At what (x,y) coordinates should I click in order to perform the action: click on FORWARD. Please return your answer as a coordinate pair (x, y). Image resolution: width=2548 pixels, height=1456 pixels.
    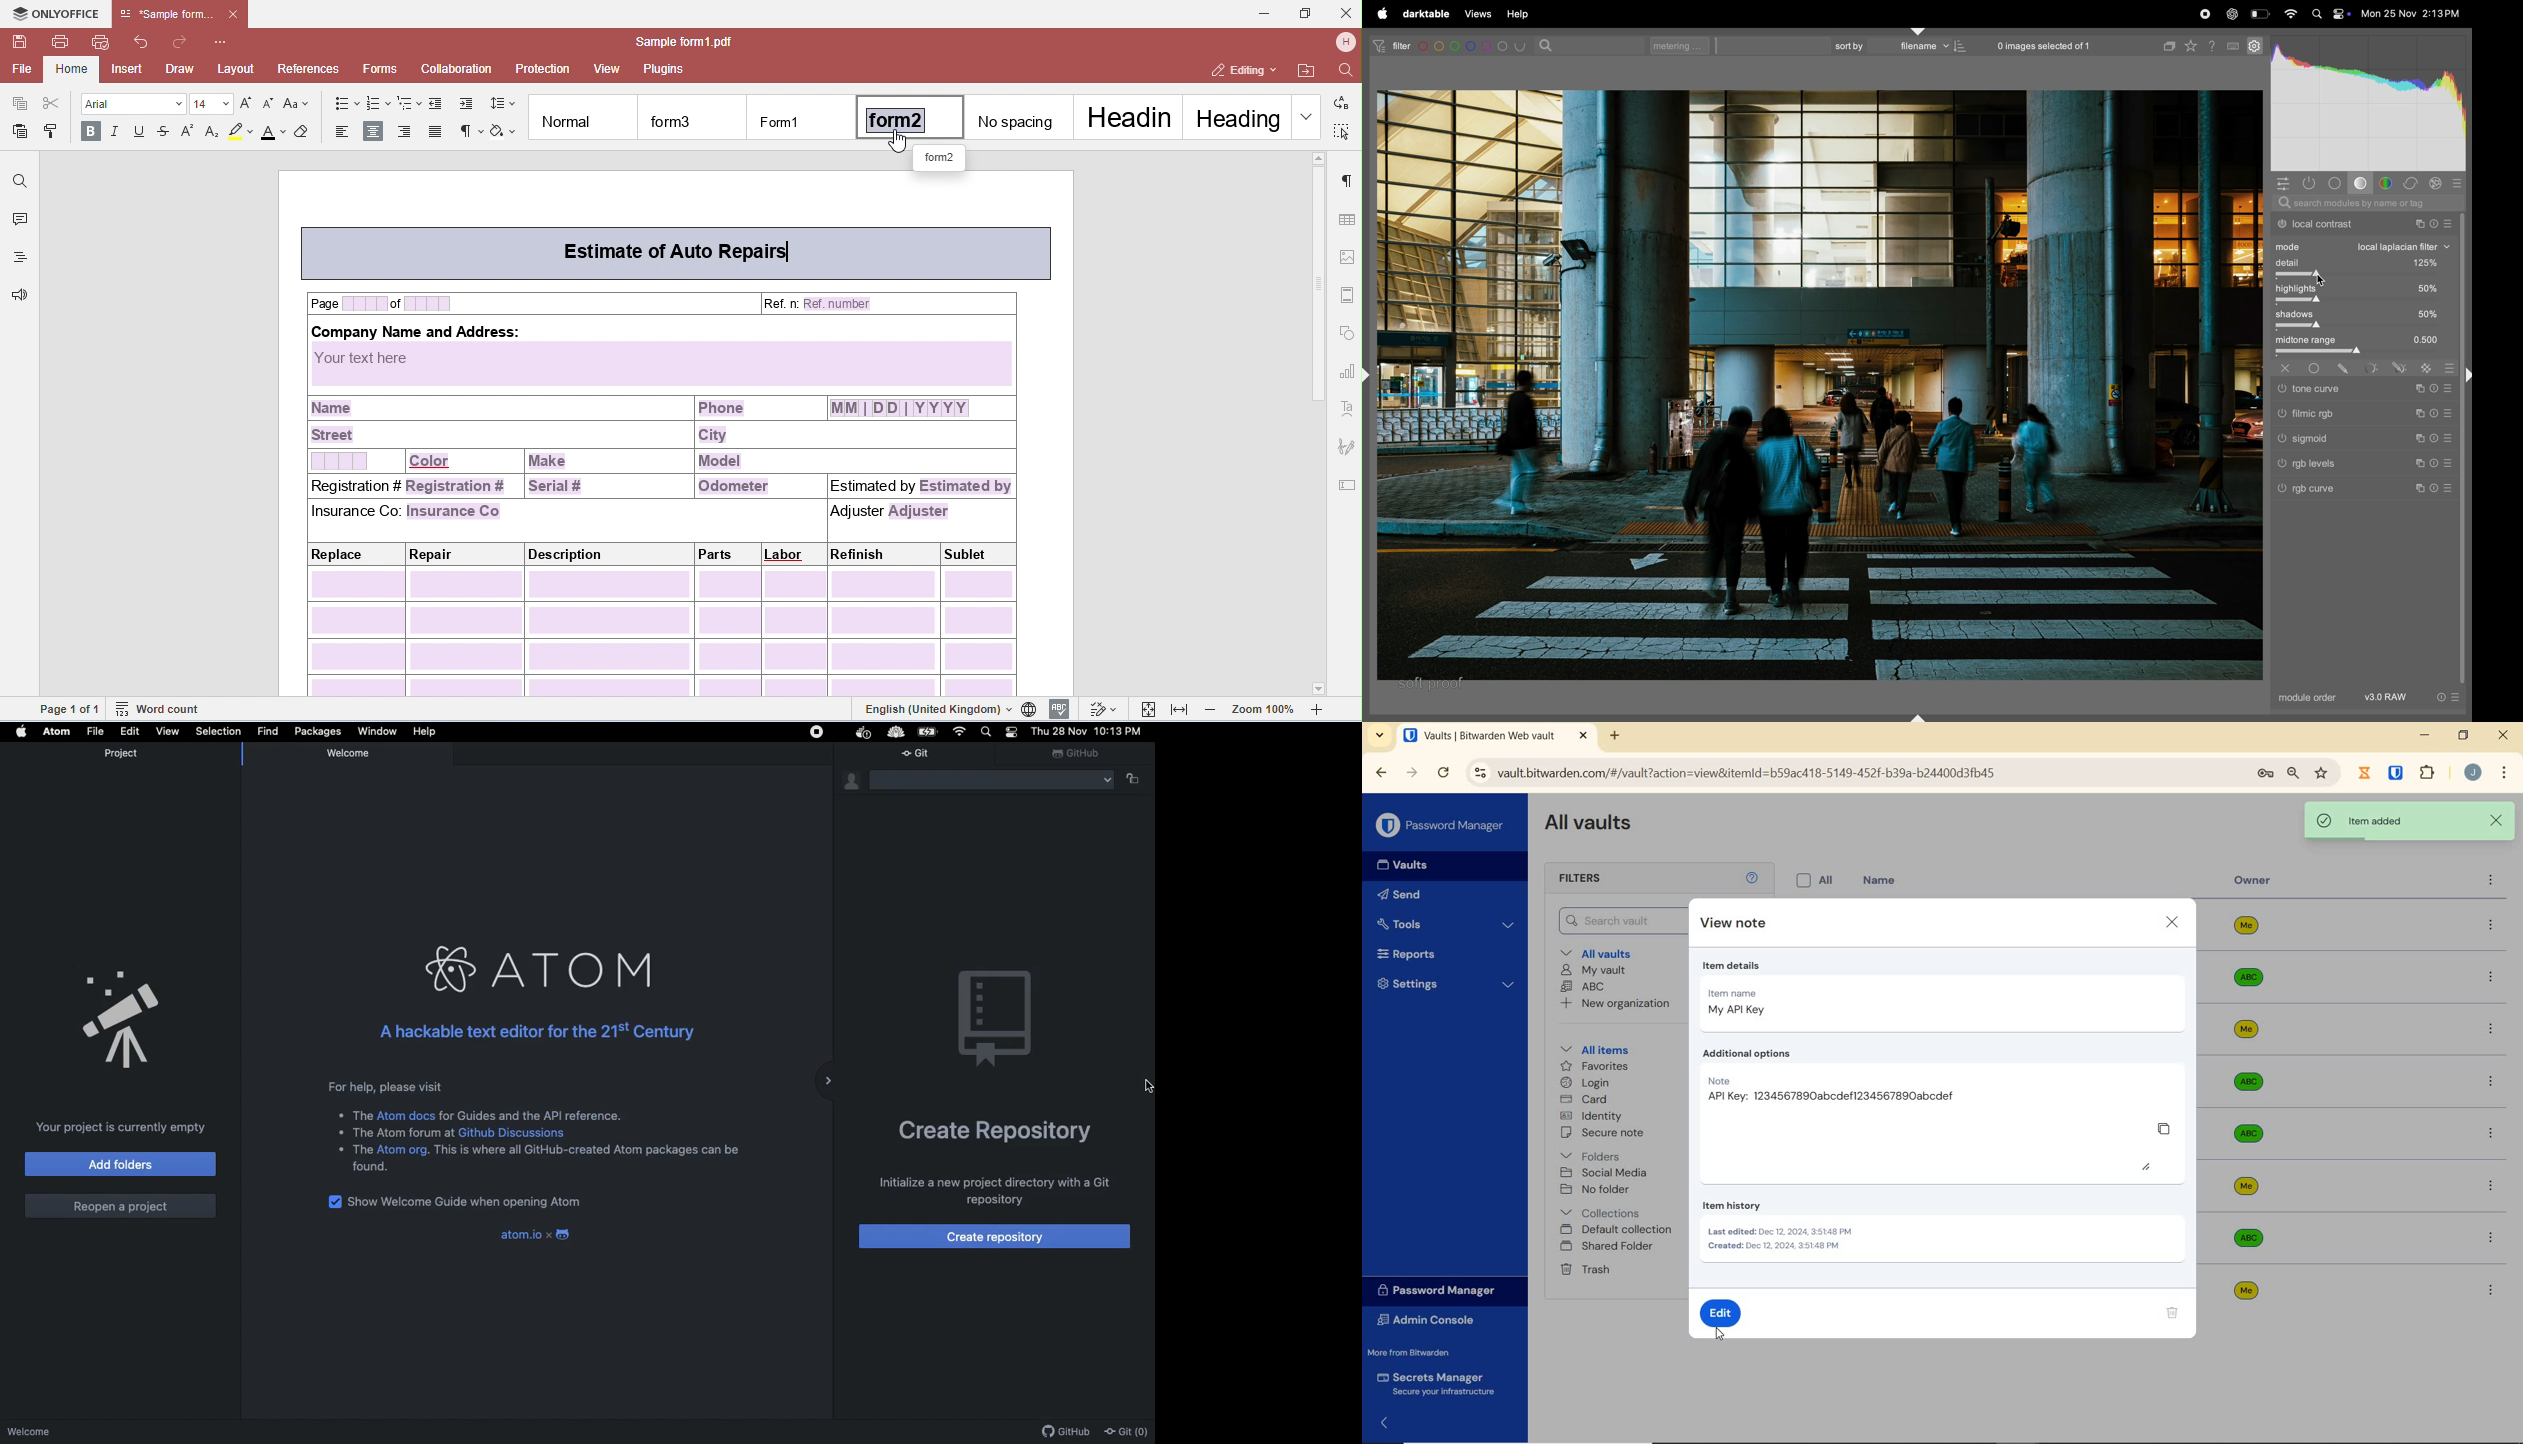
    Looking at the image, I should click on (1412, 774).